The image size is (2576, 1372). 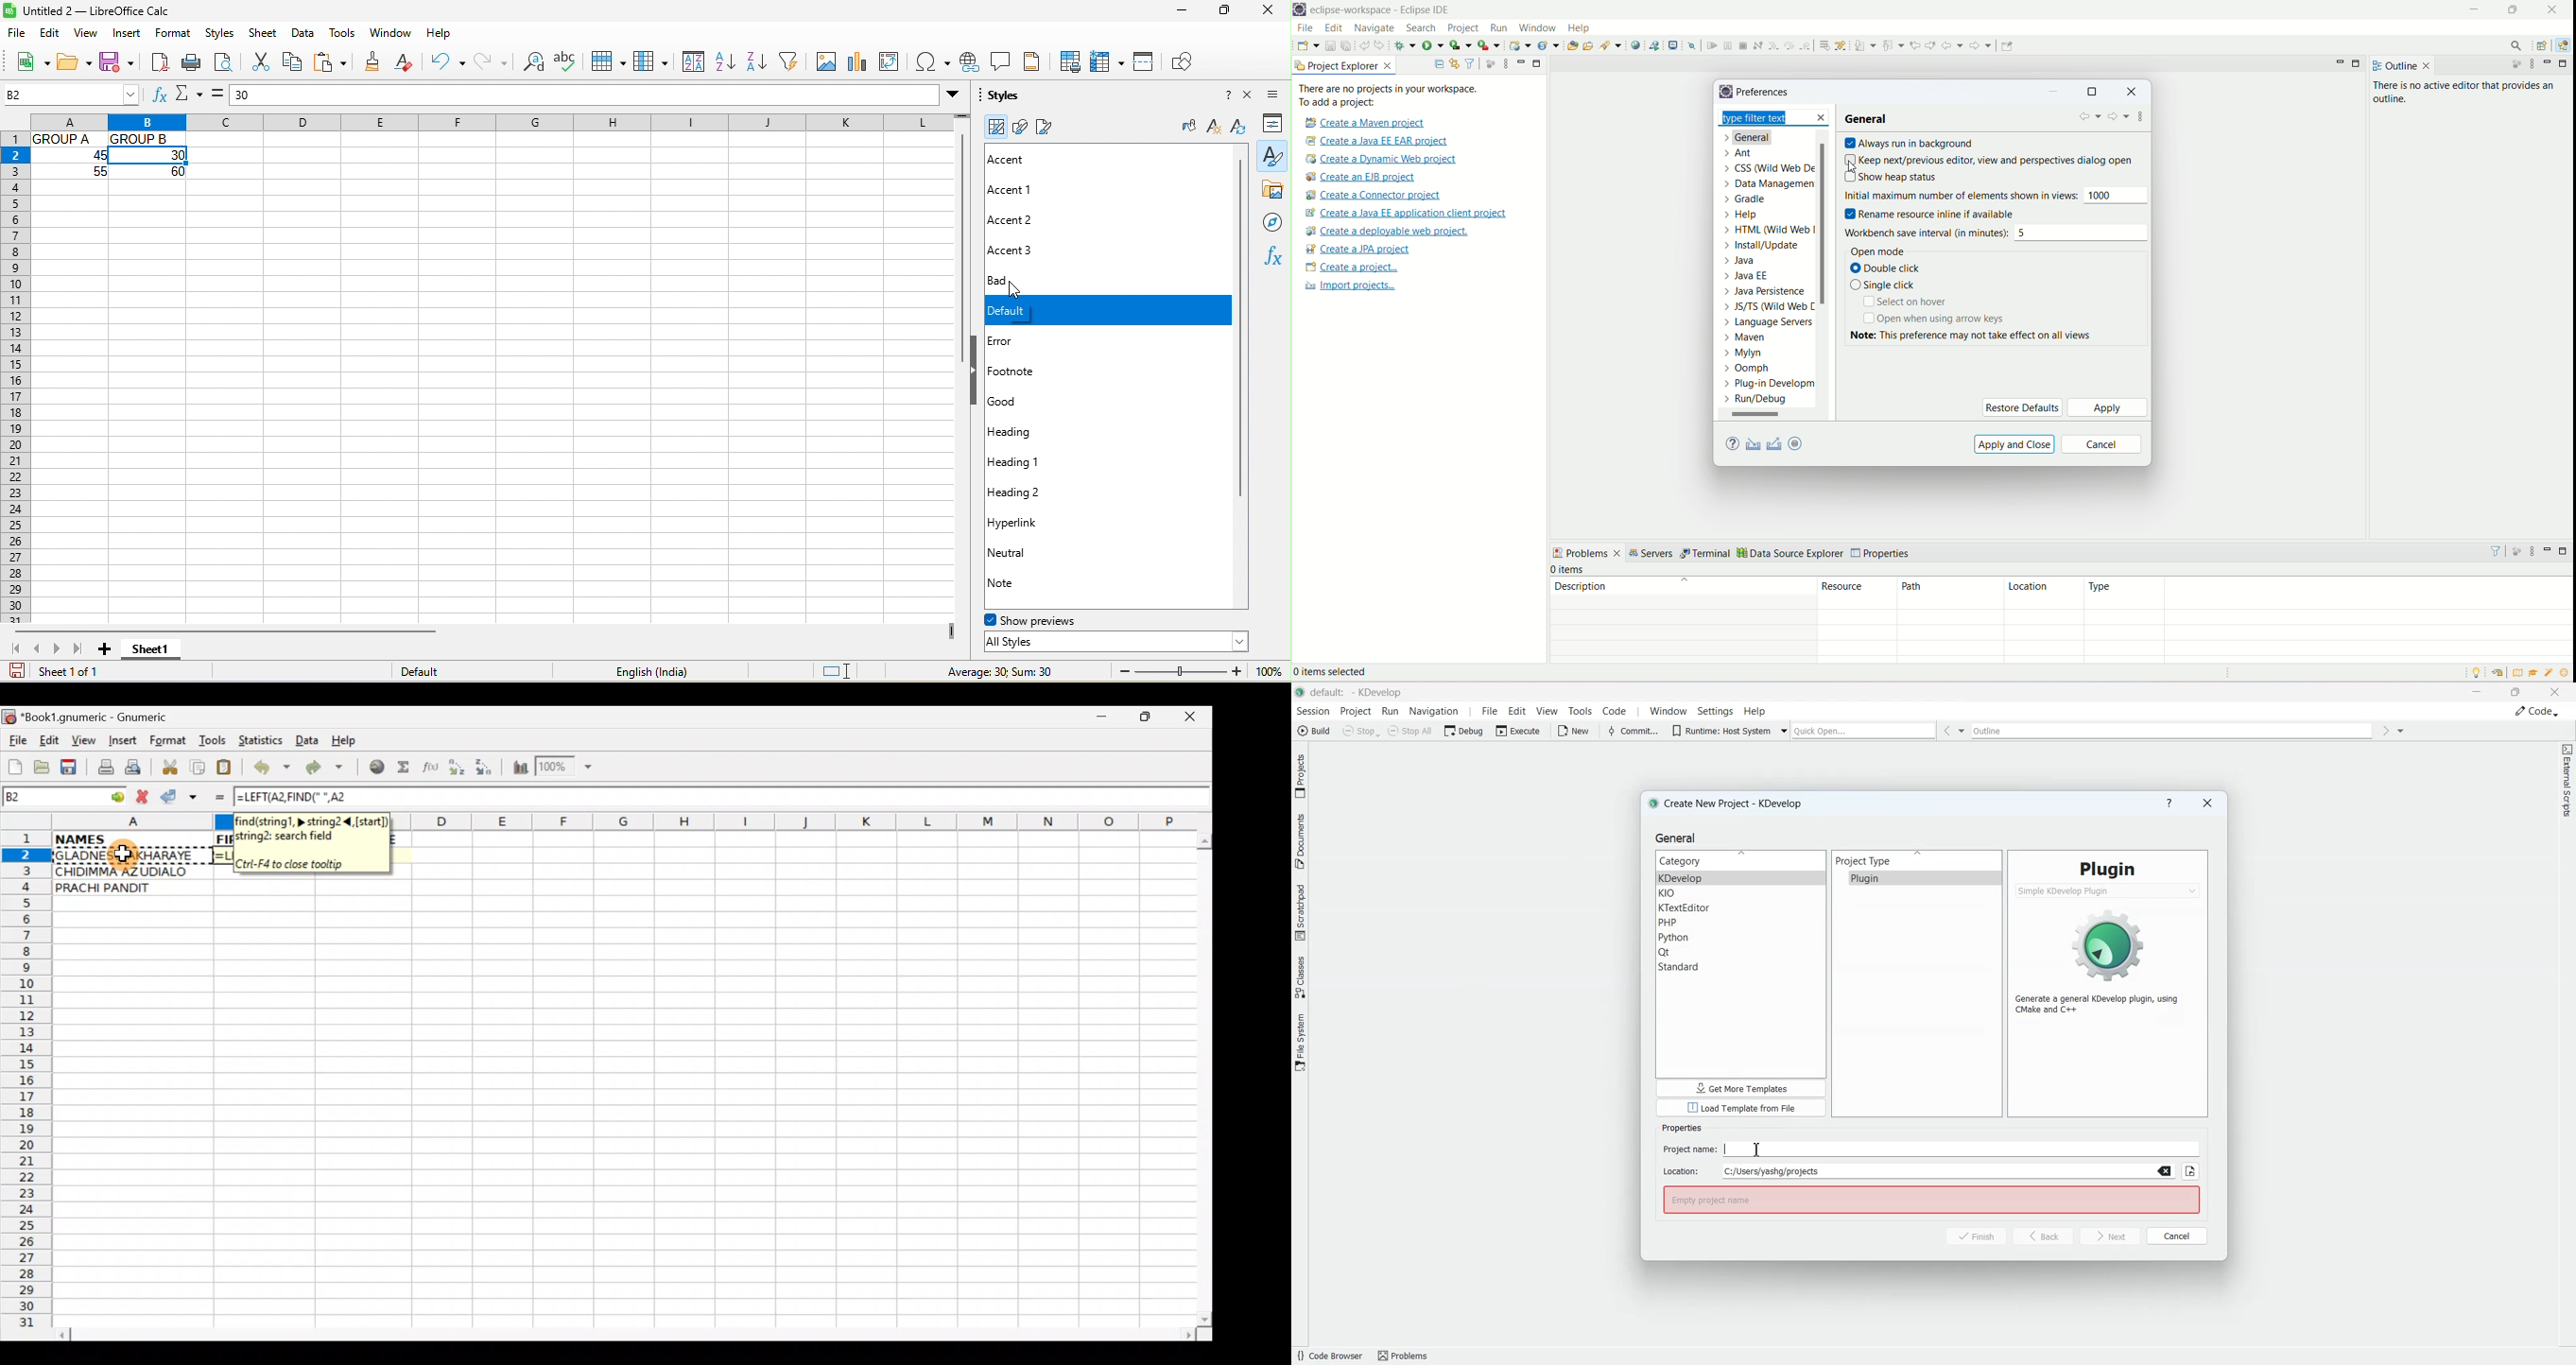 What do you see at coordinates (1882, 554) in the screenshot?
I see `properties` at bounding box center [1882, 554].